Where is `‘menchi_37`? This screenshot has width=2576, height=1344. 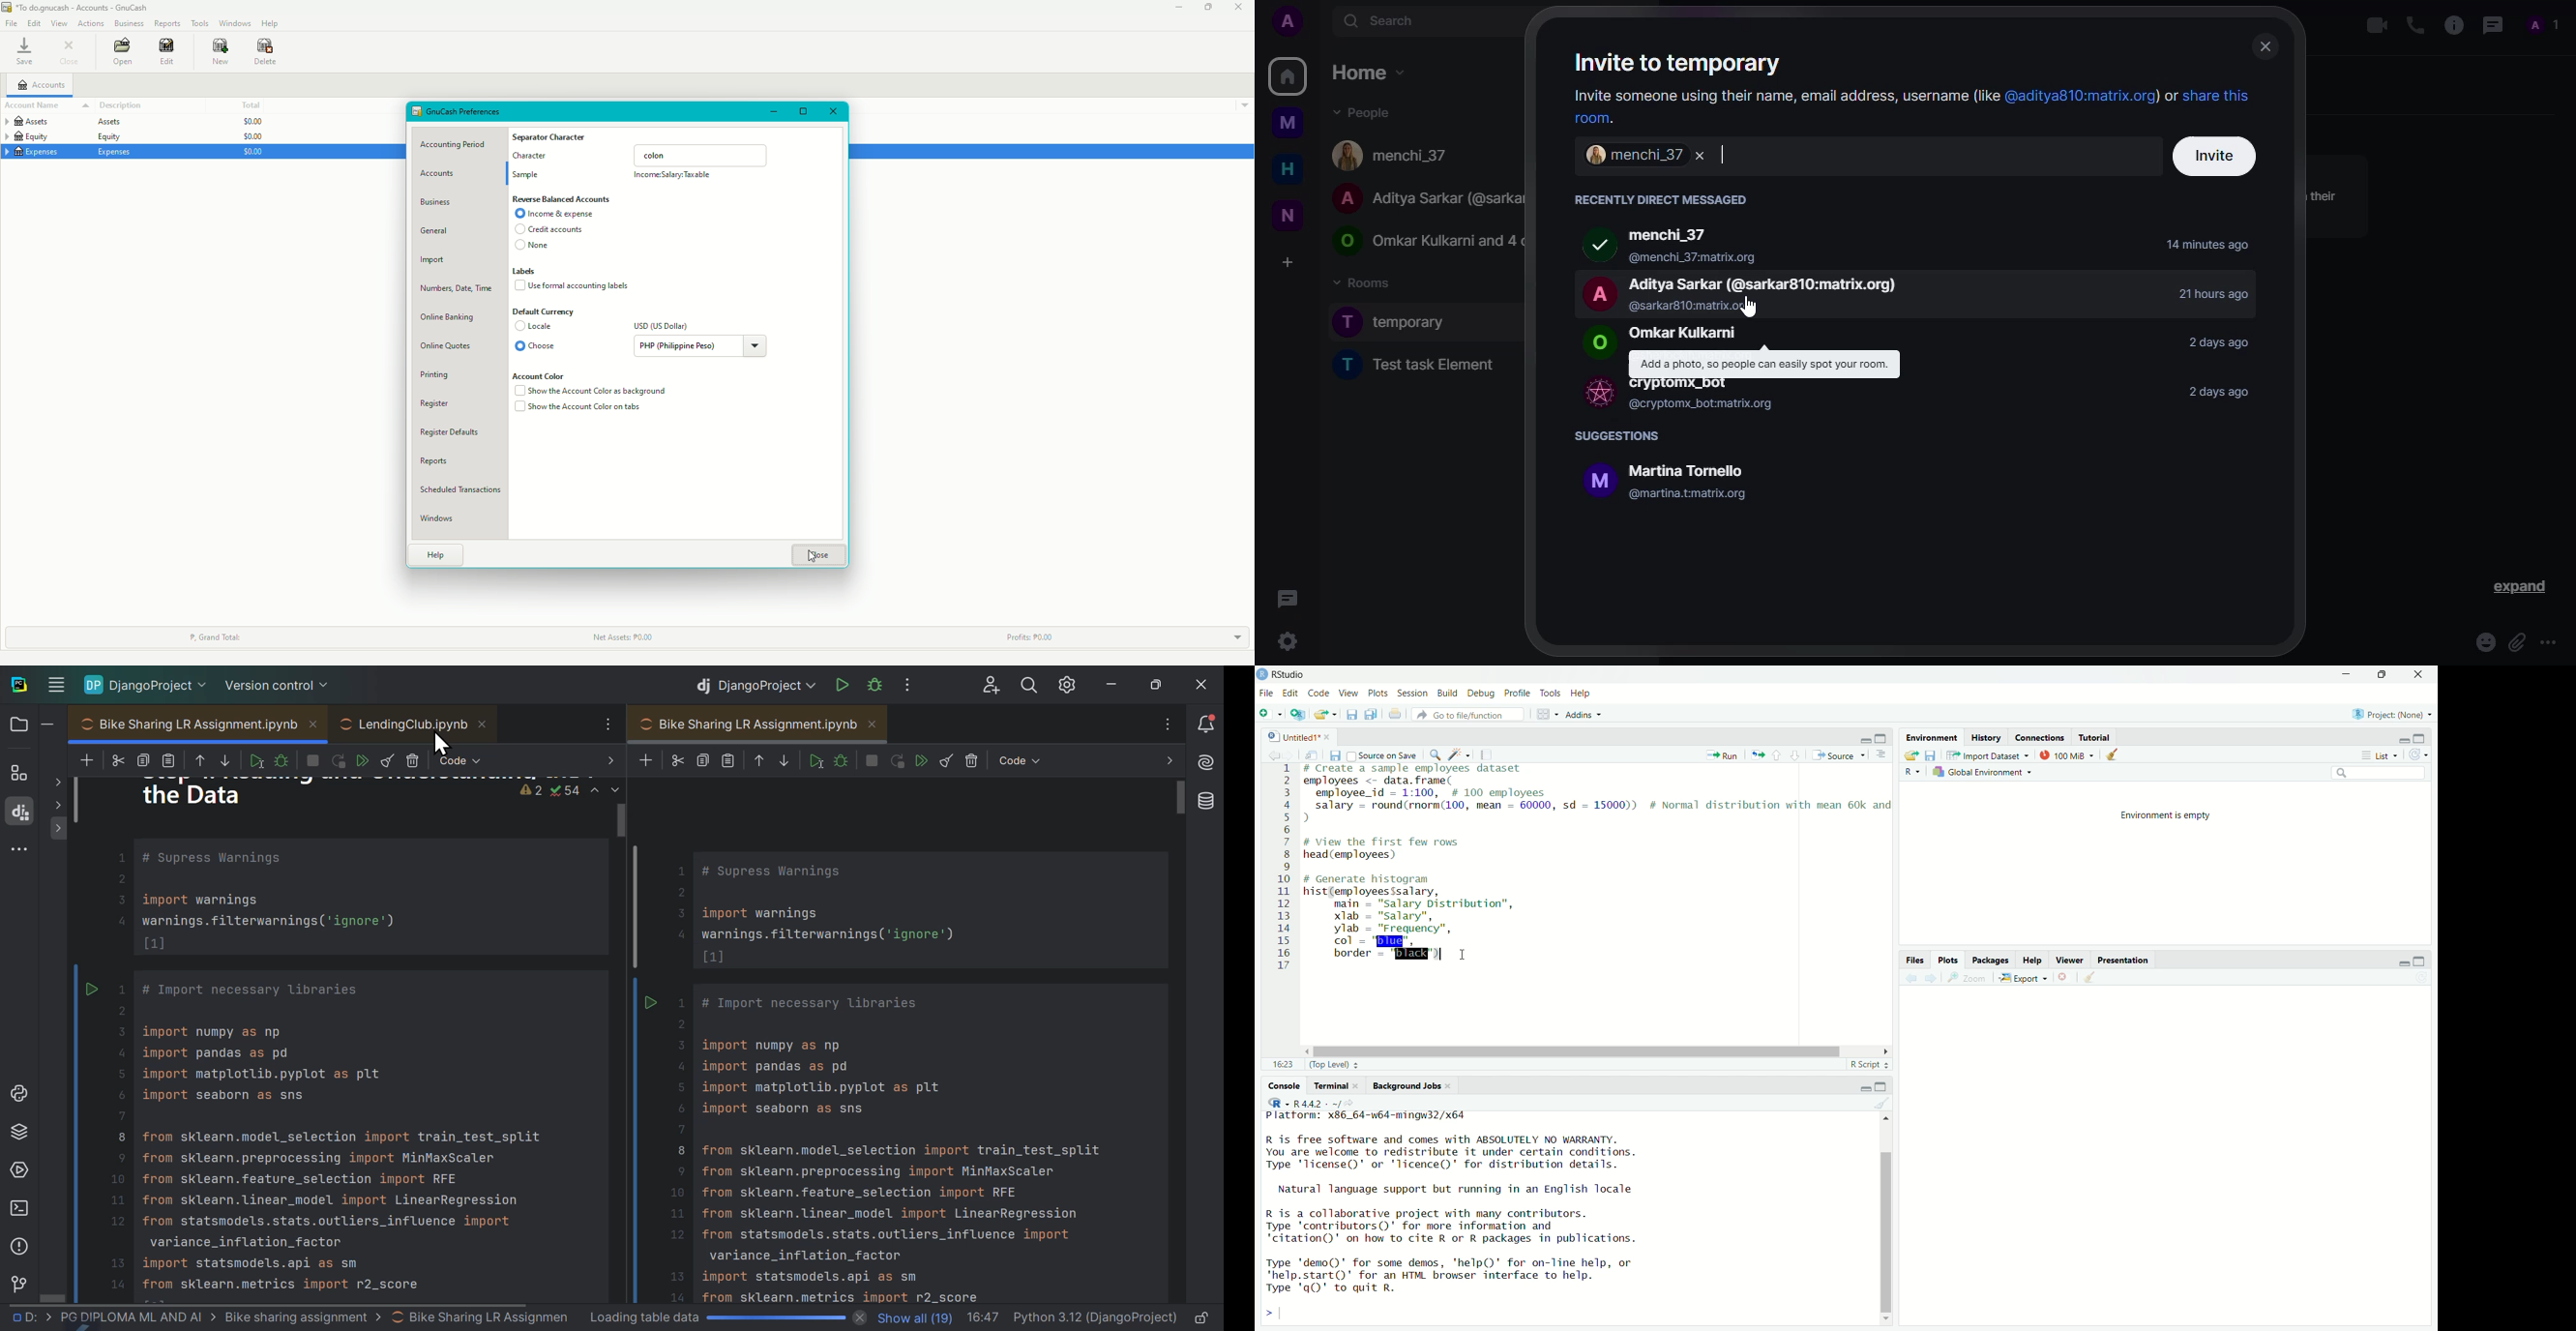
‘menchi_37 is located at coordinates (1672, 236).